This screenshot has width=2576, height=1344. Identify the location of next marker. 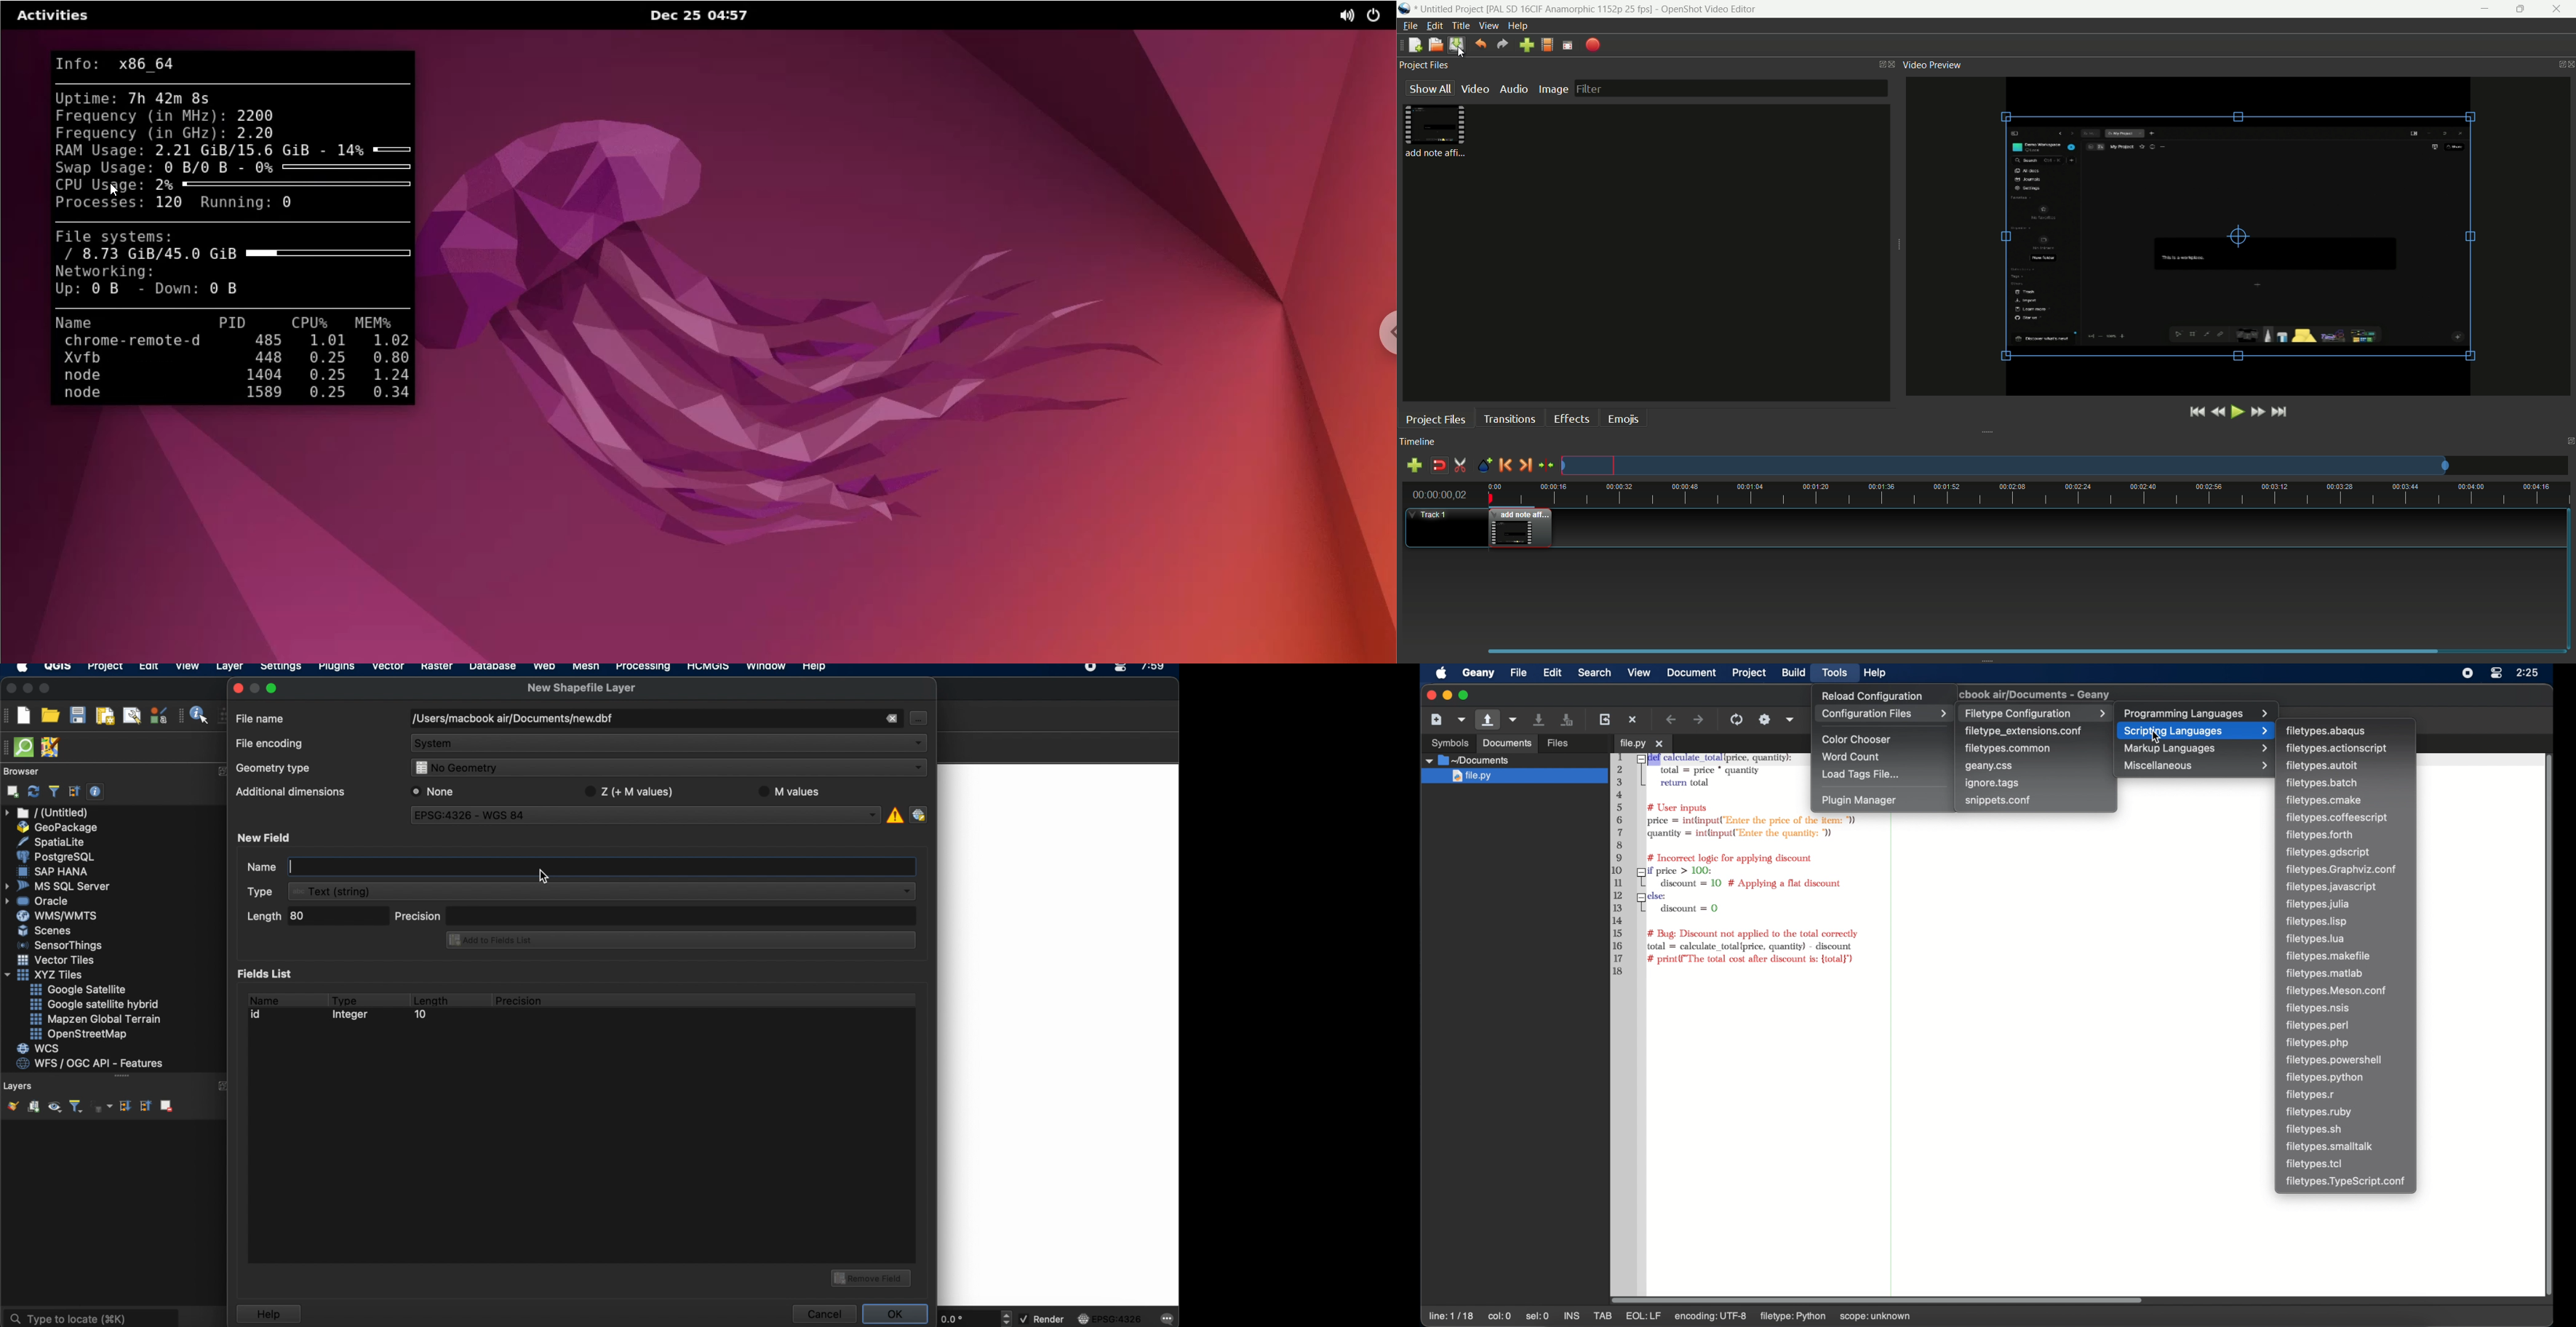
(1525, 466).